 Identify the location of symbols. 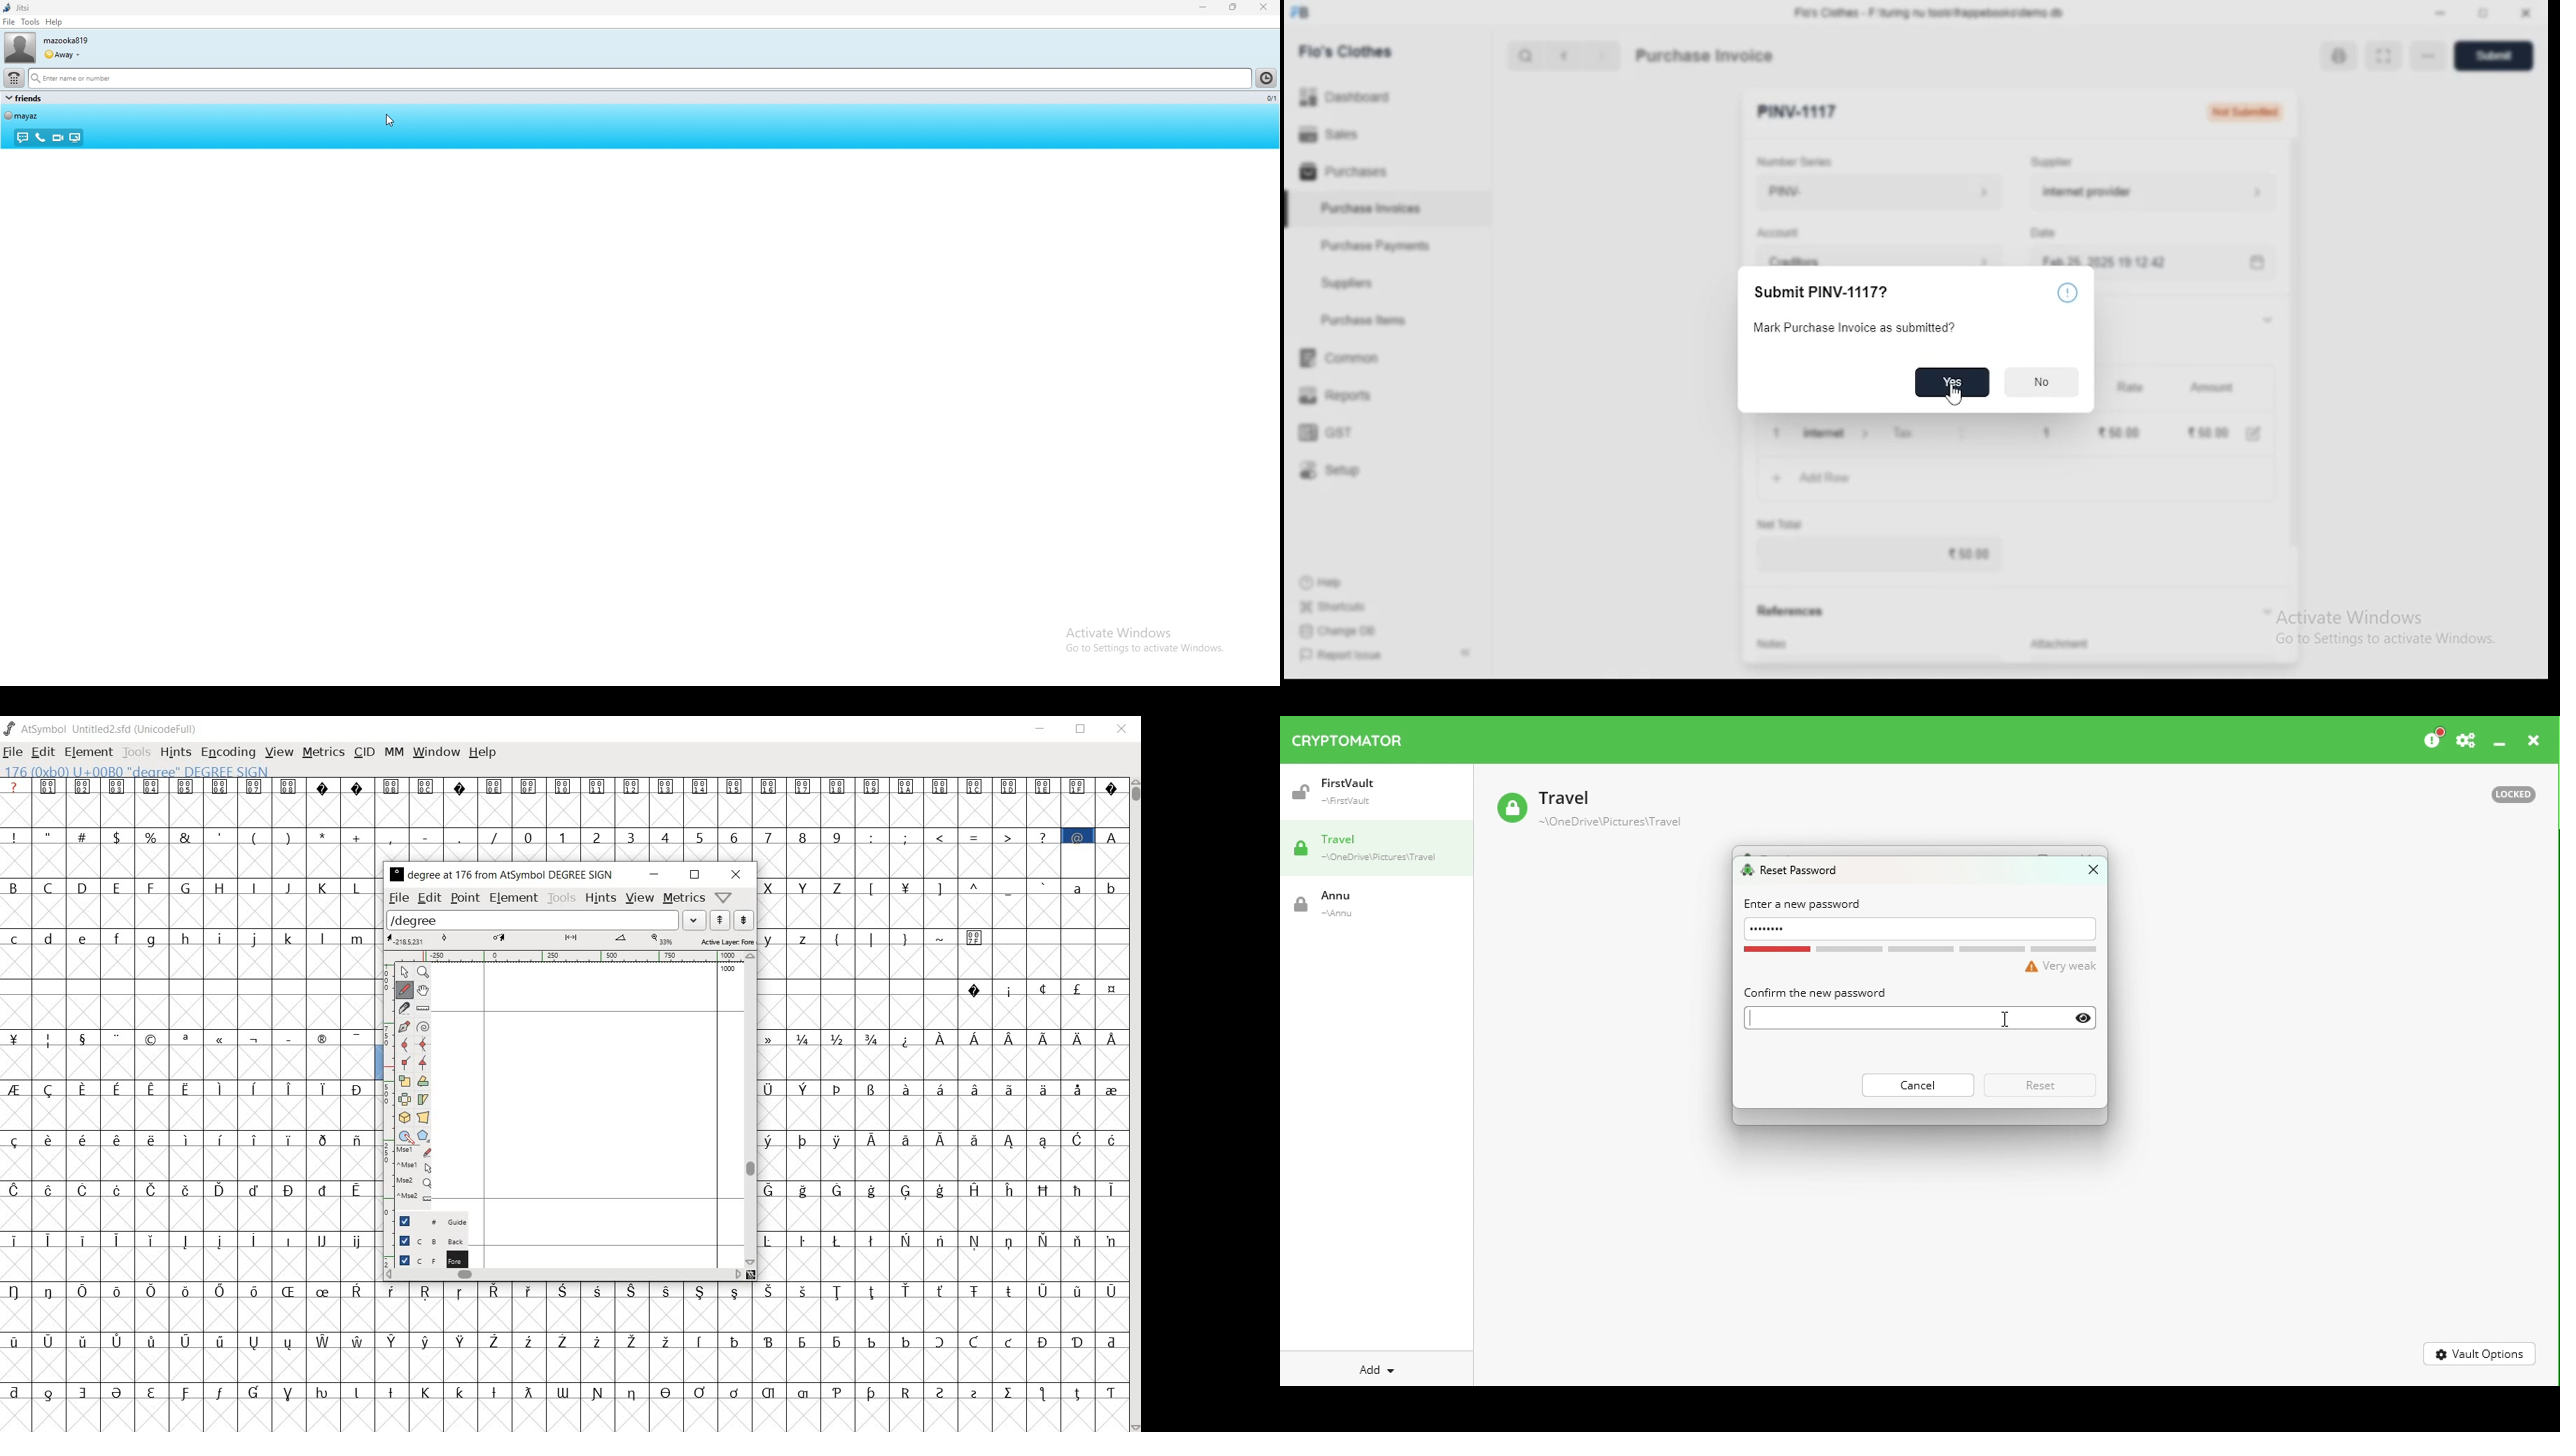
(910, 937).